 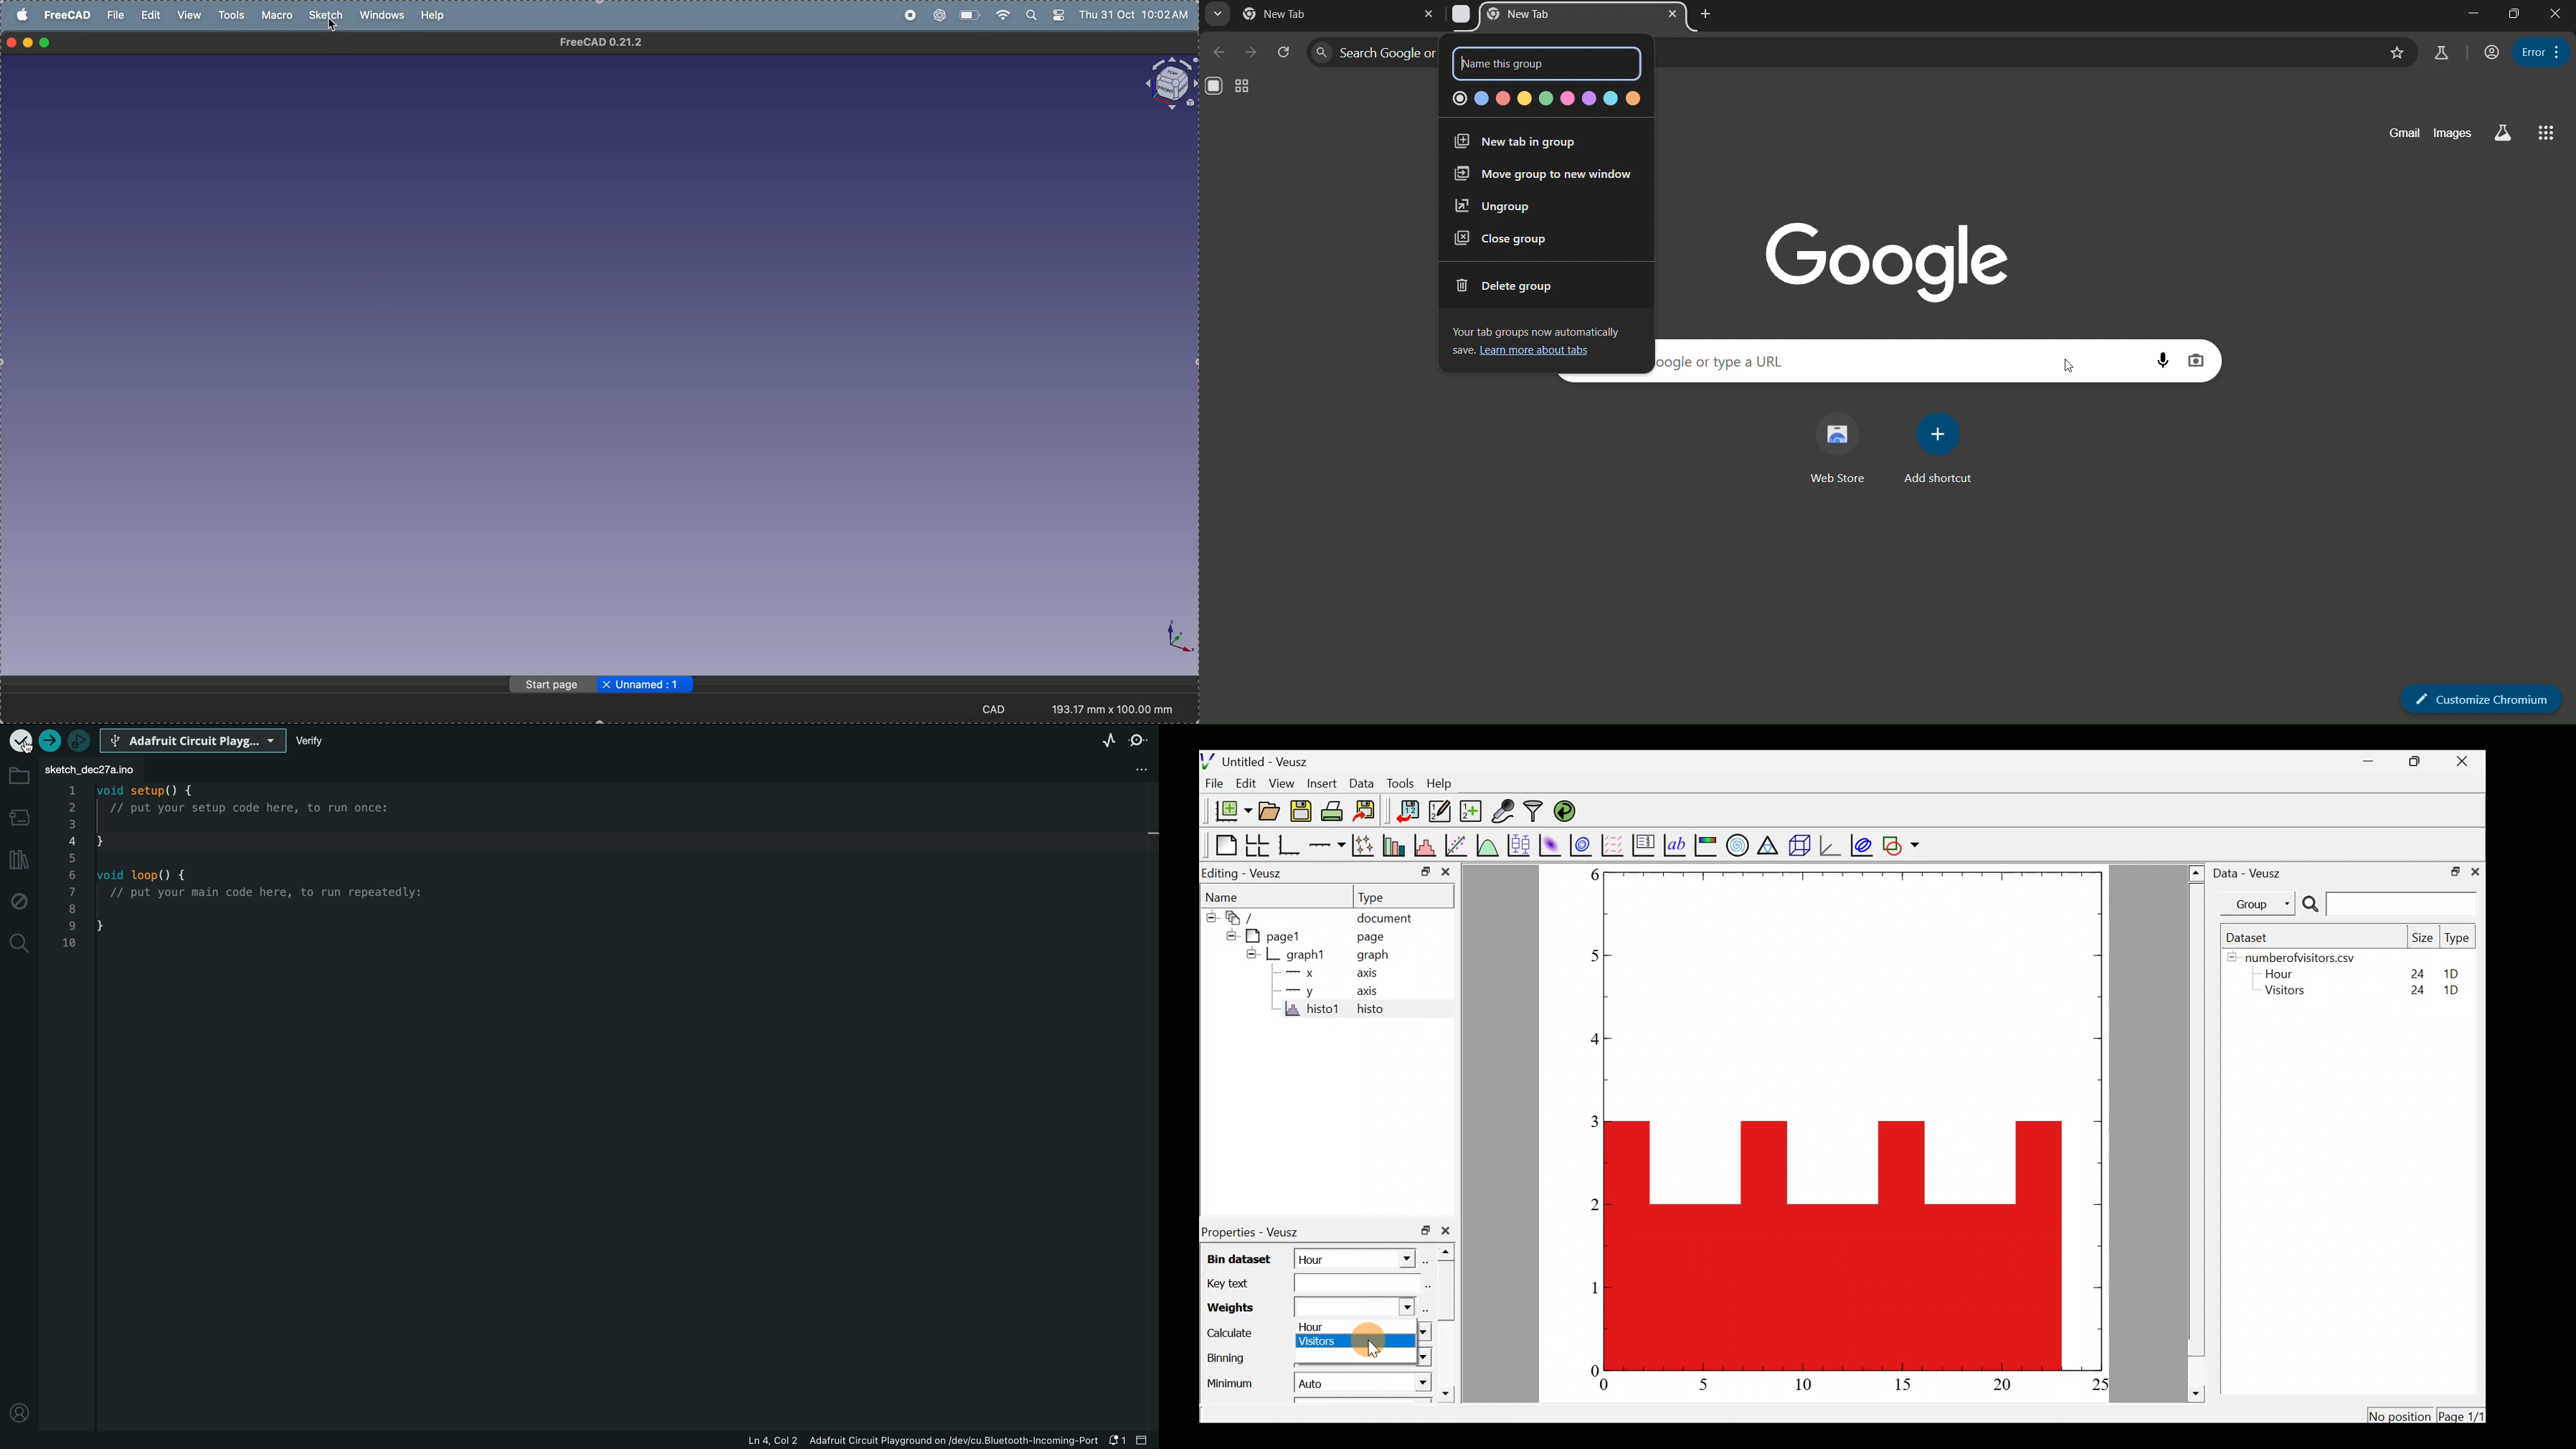 What do you see at coordinates (1231, 1334) in the screenshot?
I see `Calculate` at bounding box center [1231, 1334].